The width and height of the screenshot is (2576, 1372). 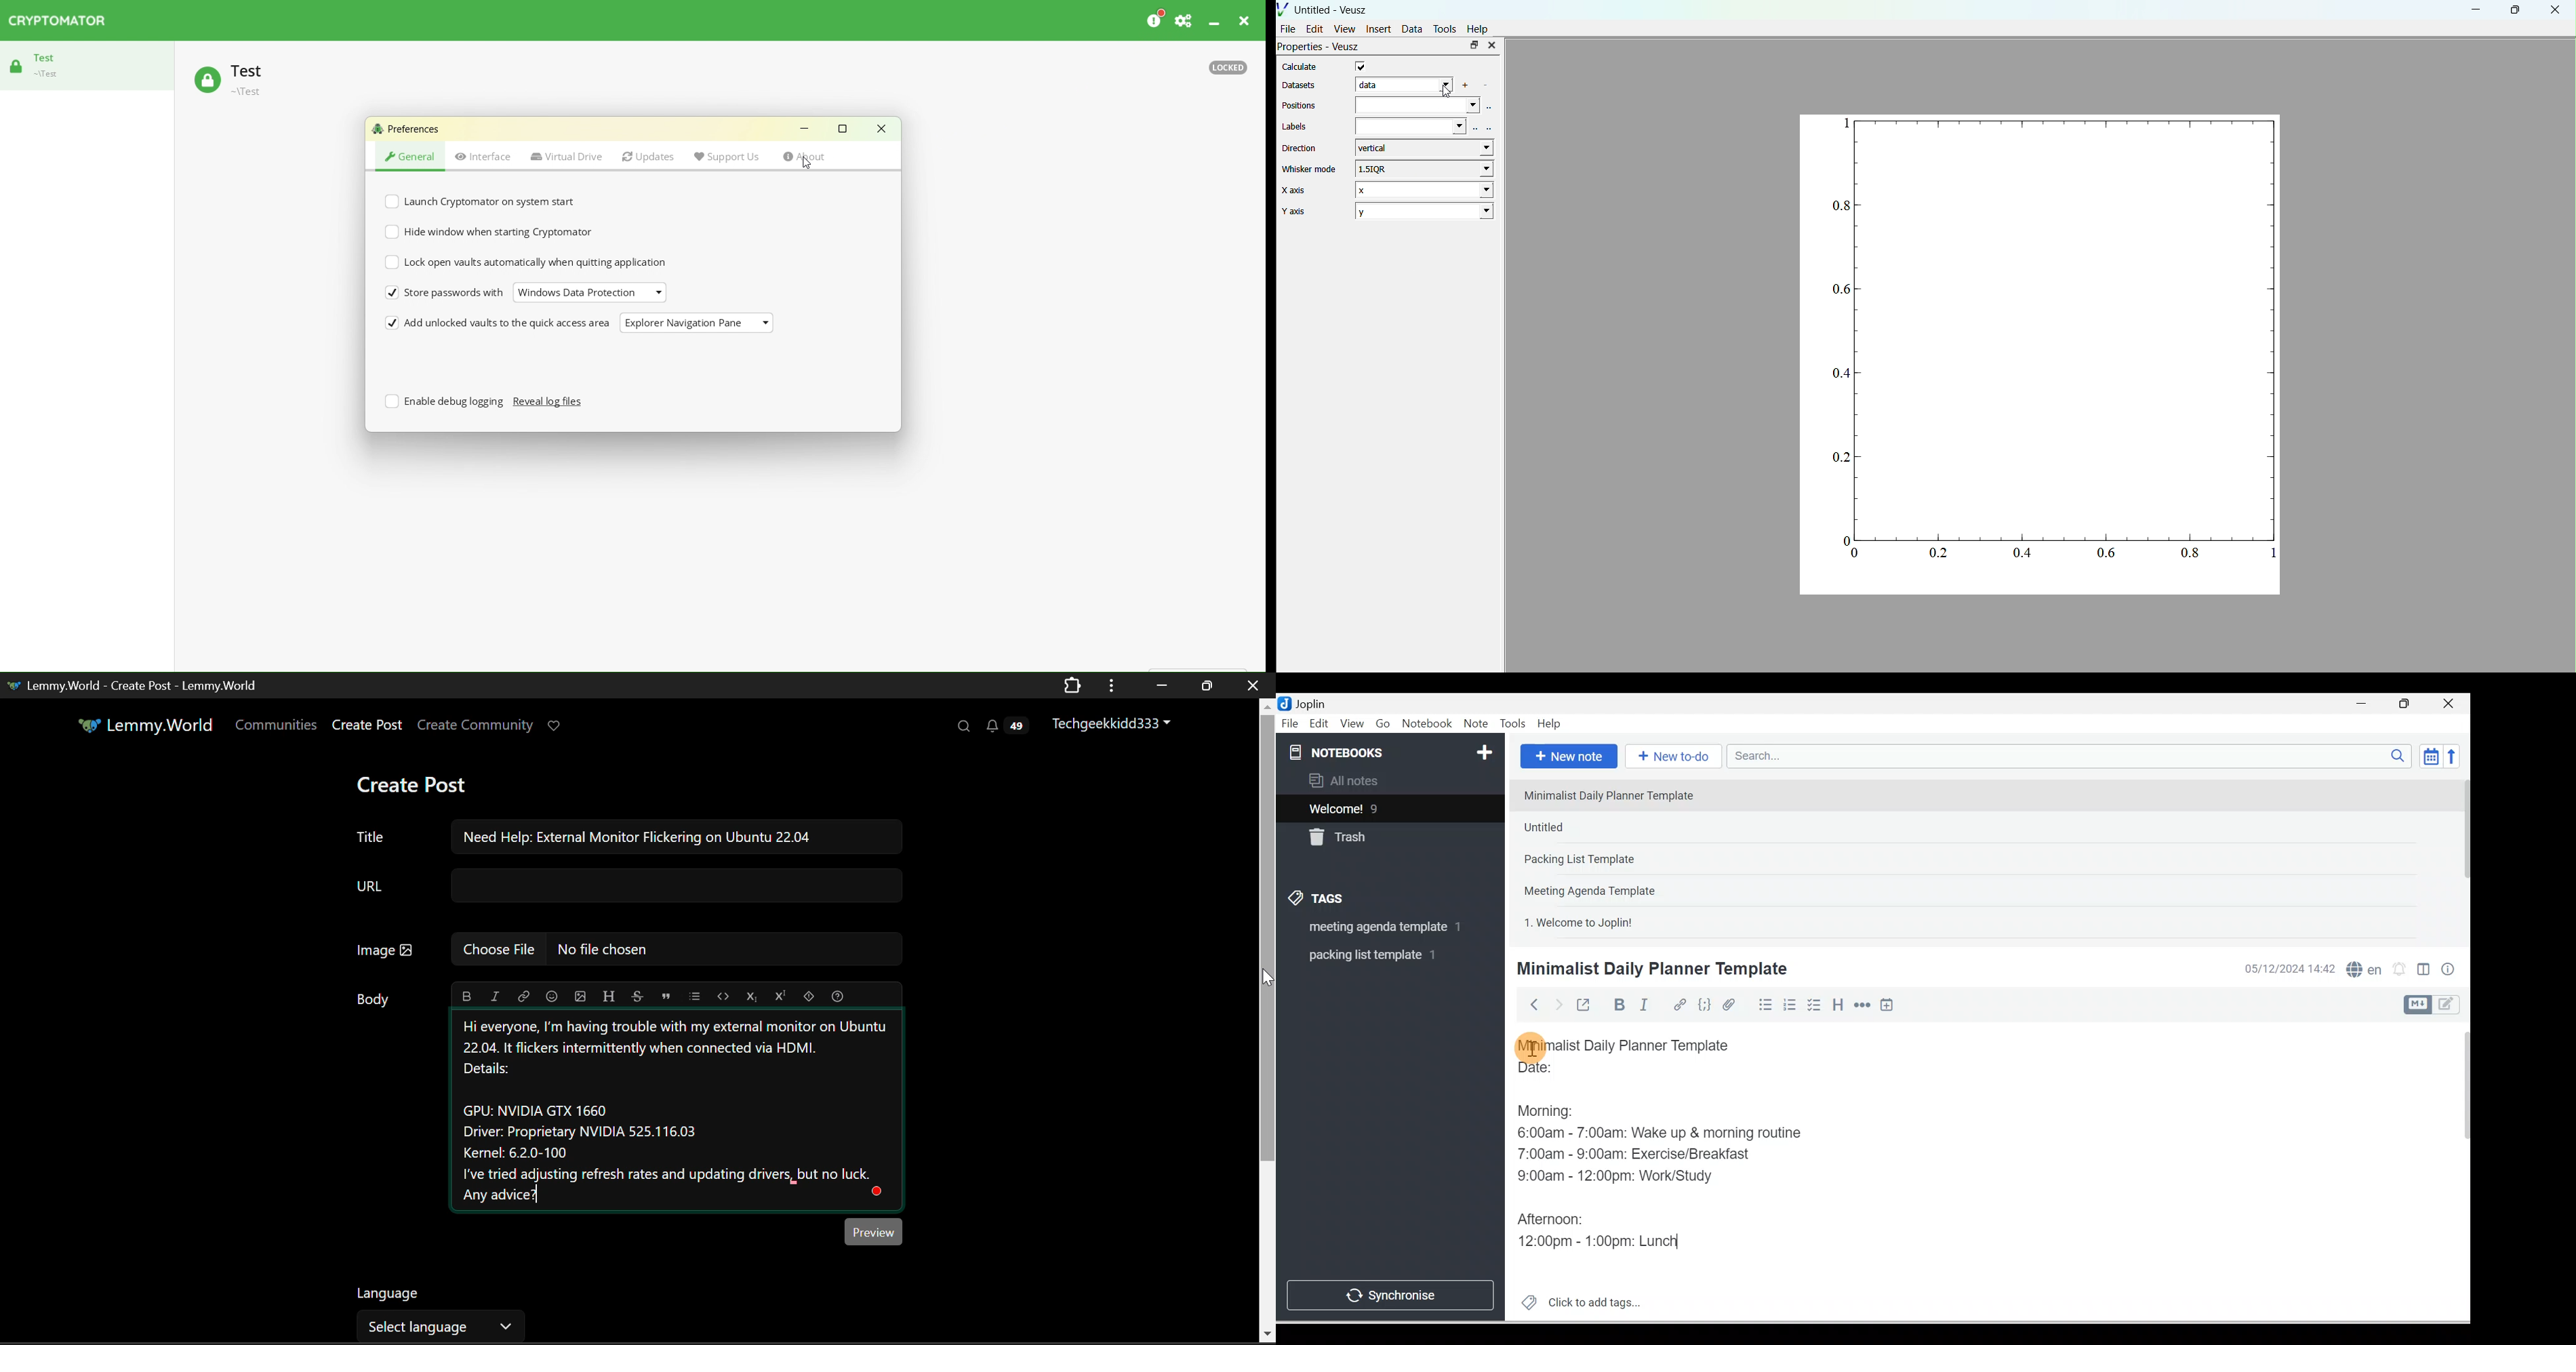 What do you see at coordinates (694, 996) in the screenshot?
I see `List` at bounding box center [694, 996].